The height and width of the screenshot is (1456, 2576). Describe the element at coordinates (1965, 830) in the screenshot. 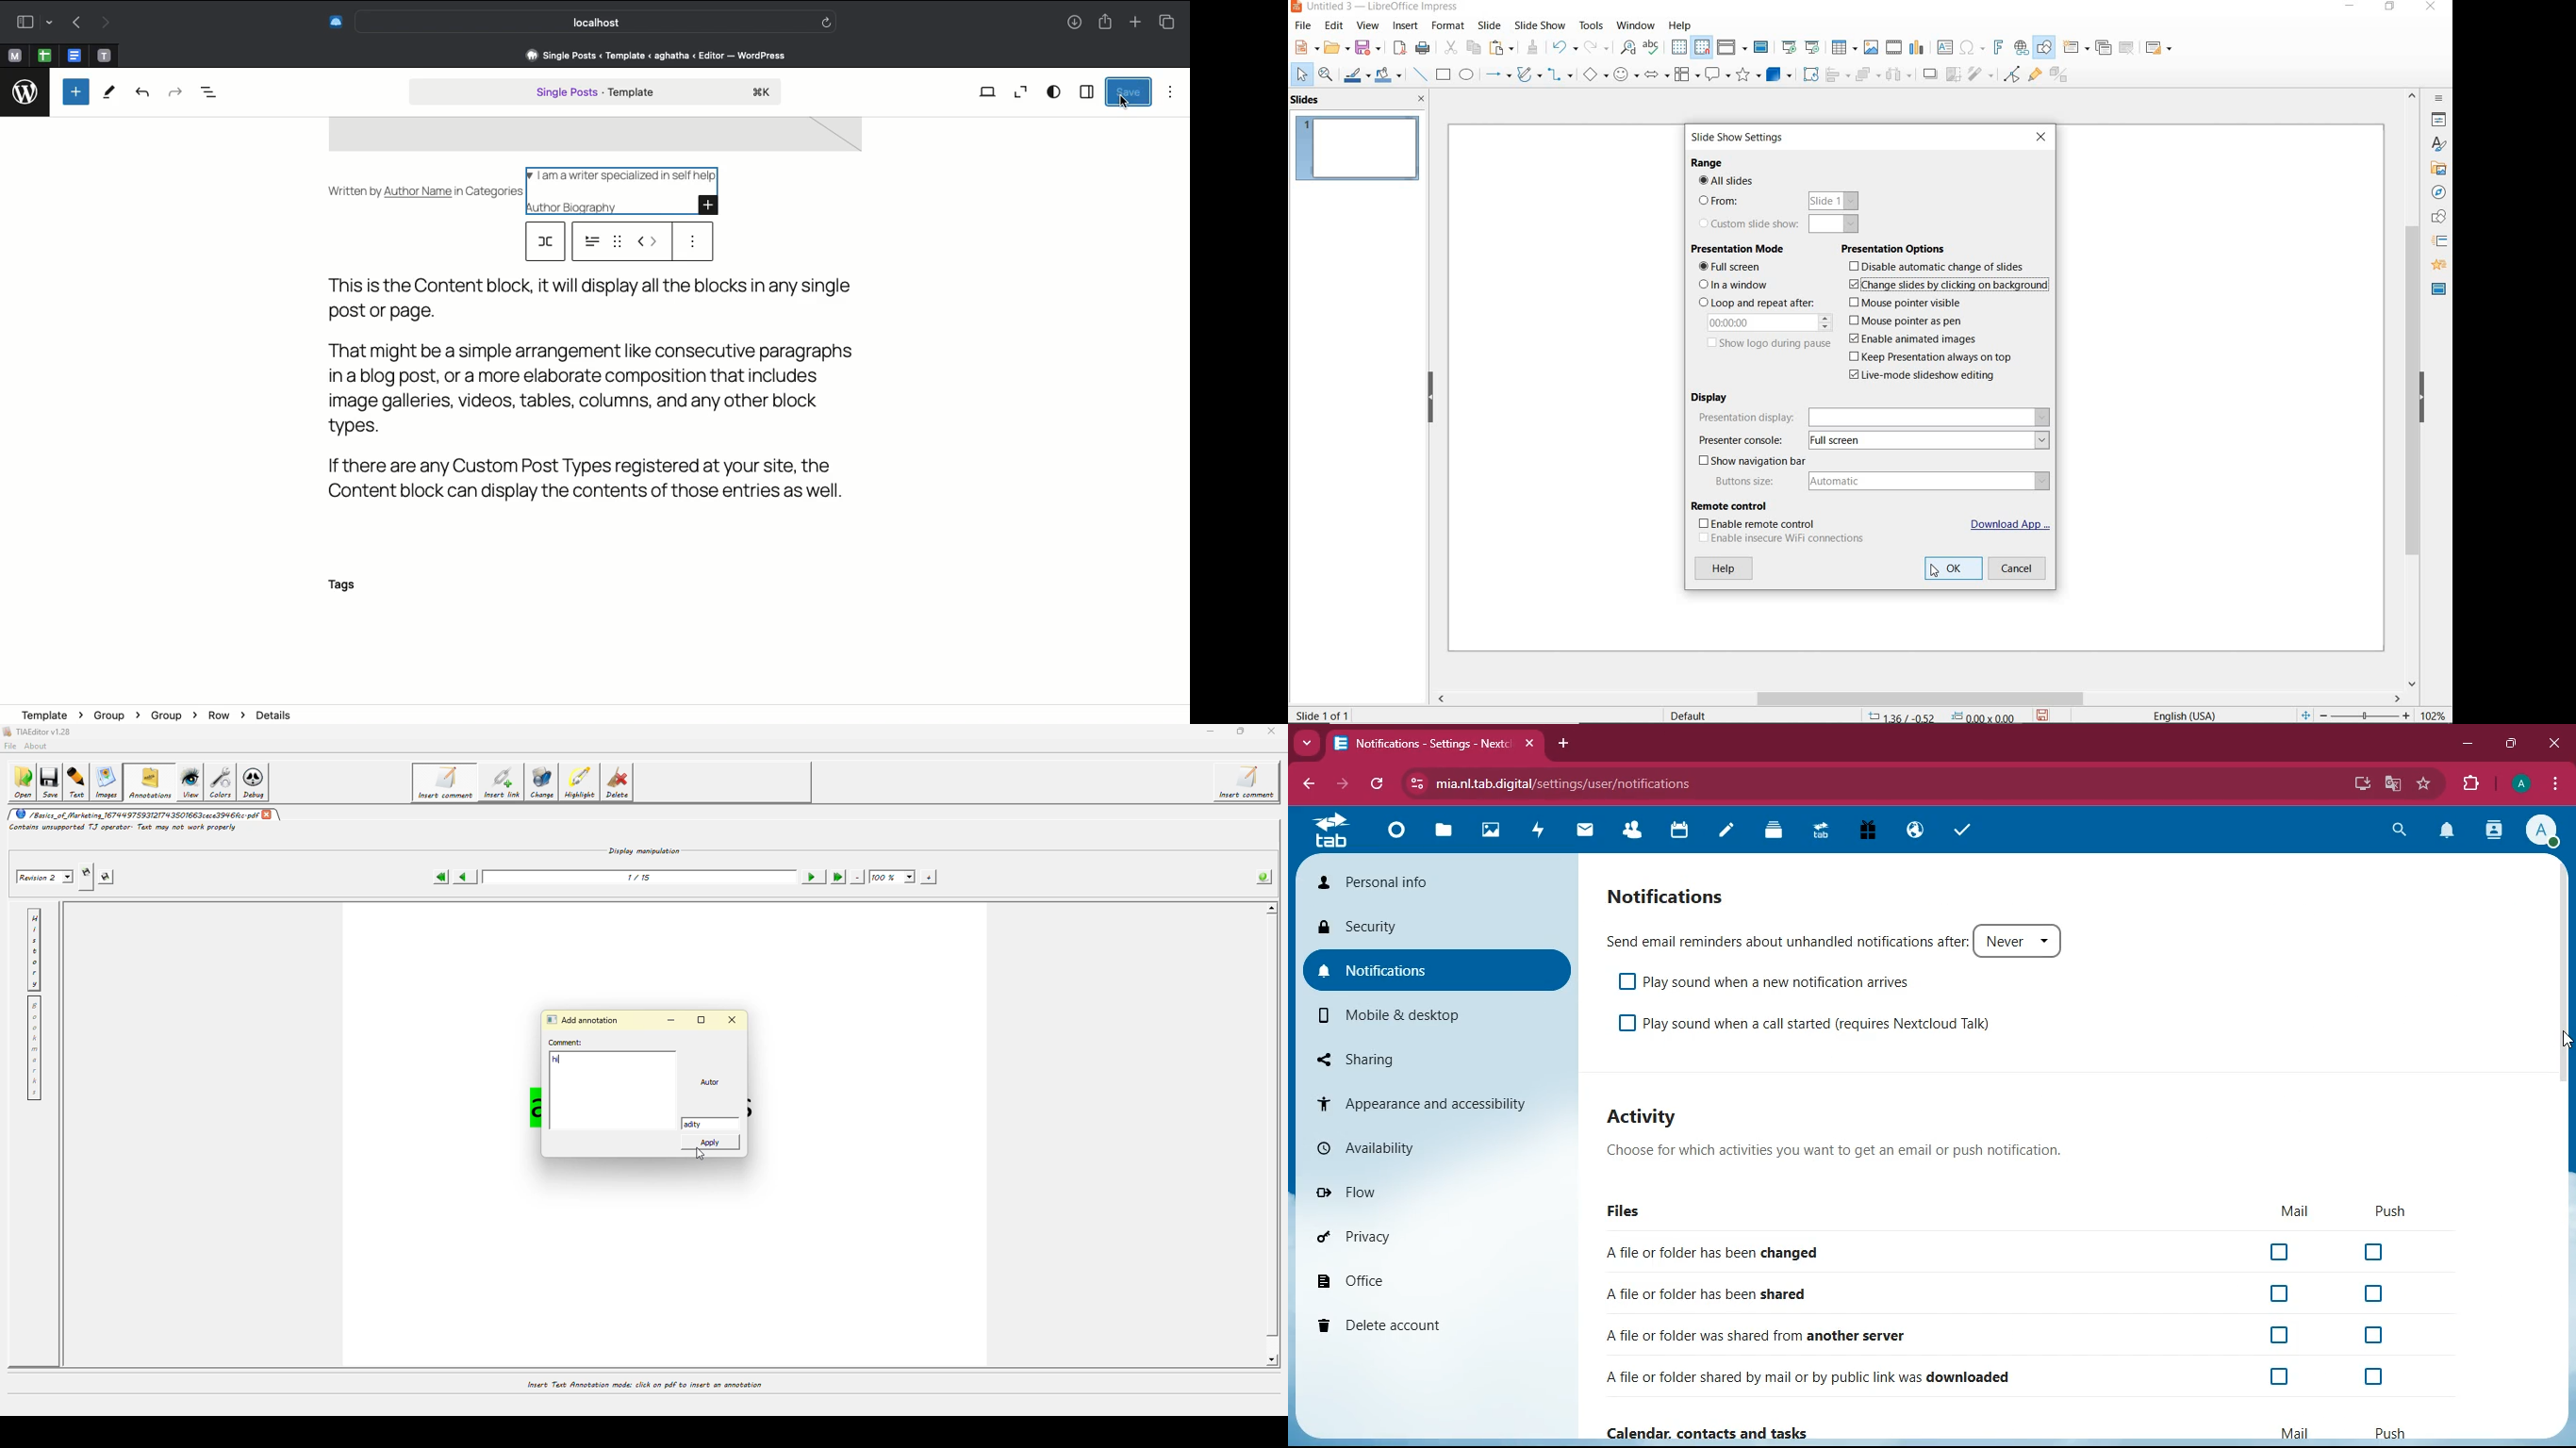

I see `tasks` at that location.